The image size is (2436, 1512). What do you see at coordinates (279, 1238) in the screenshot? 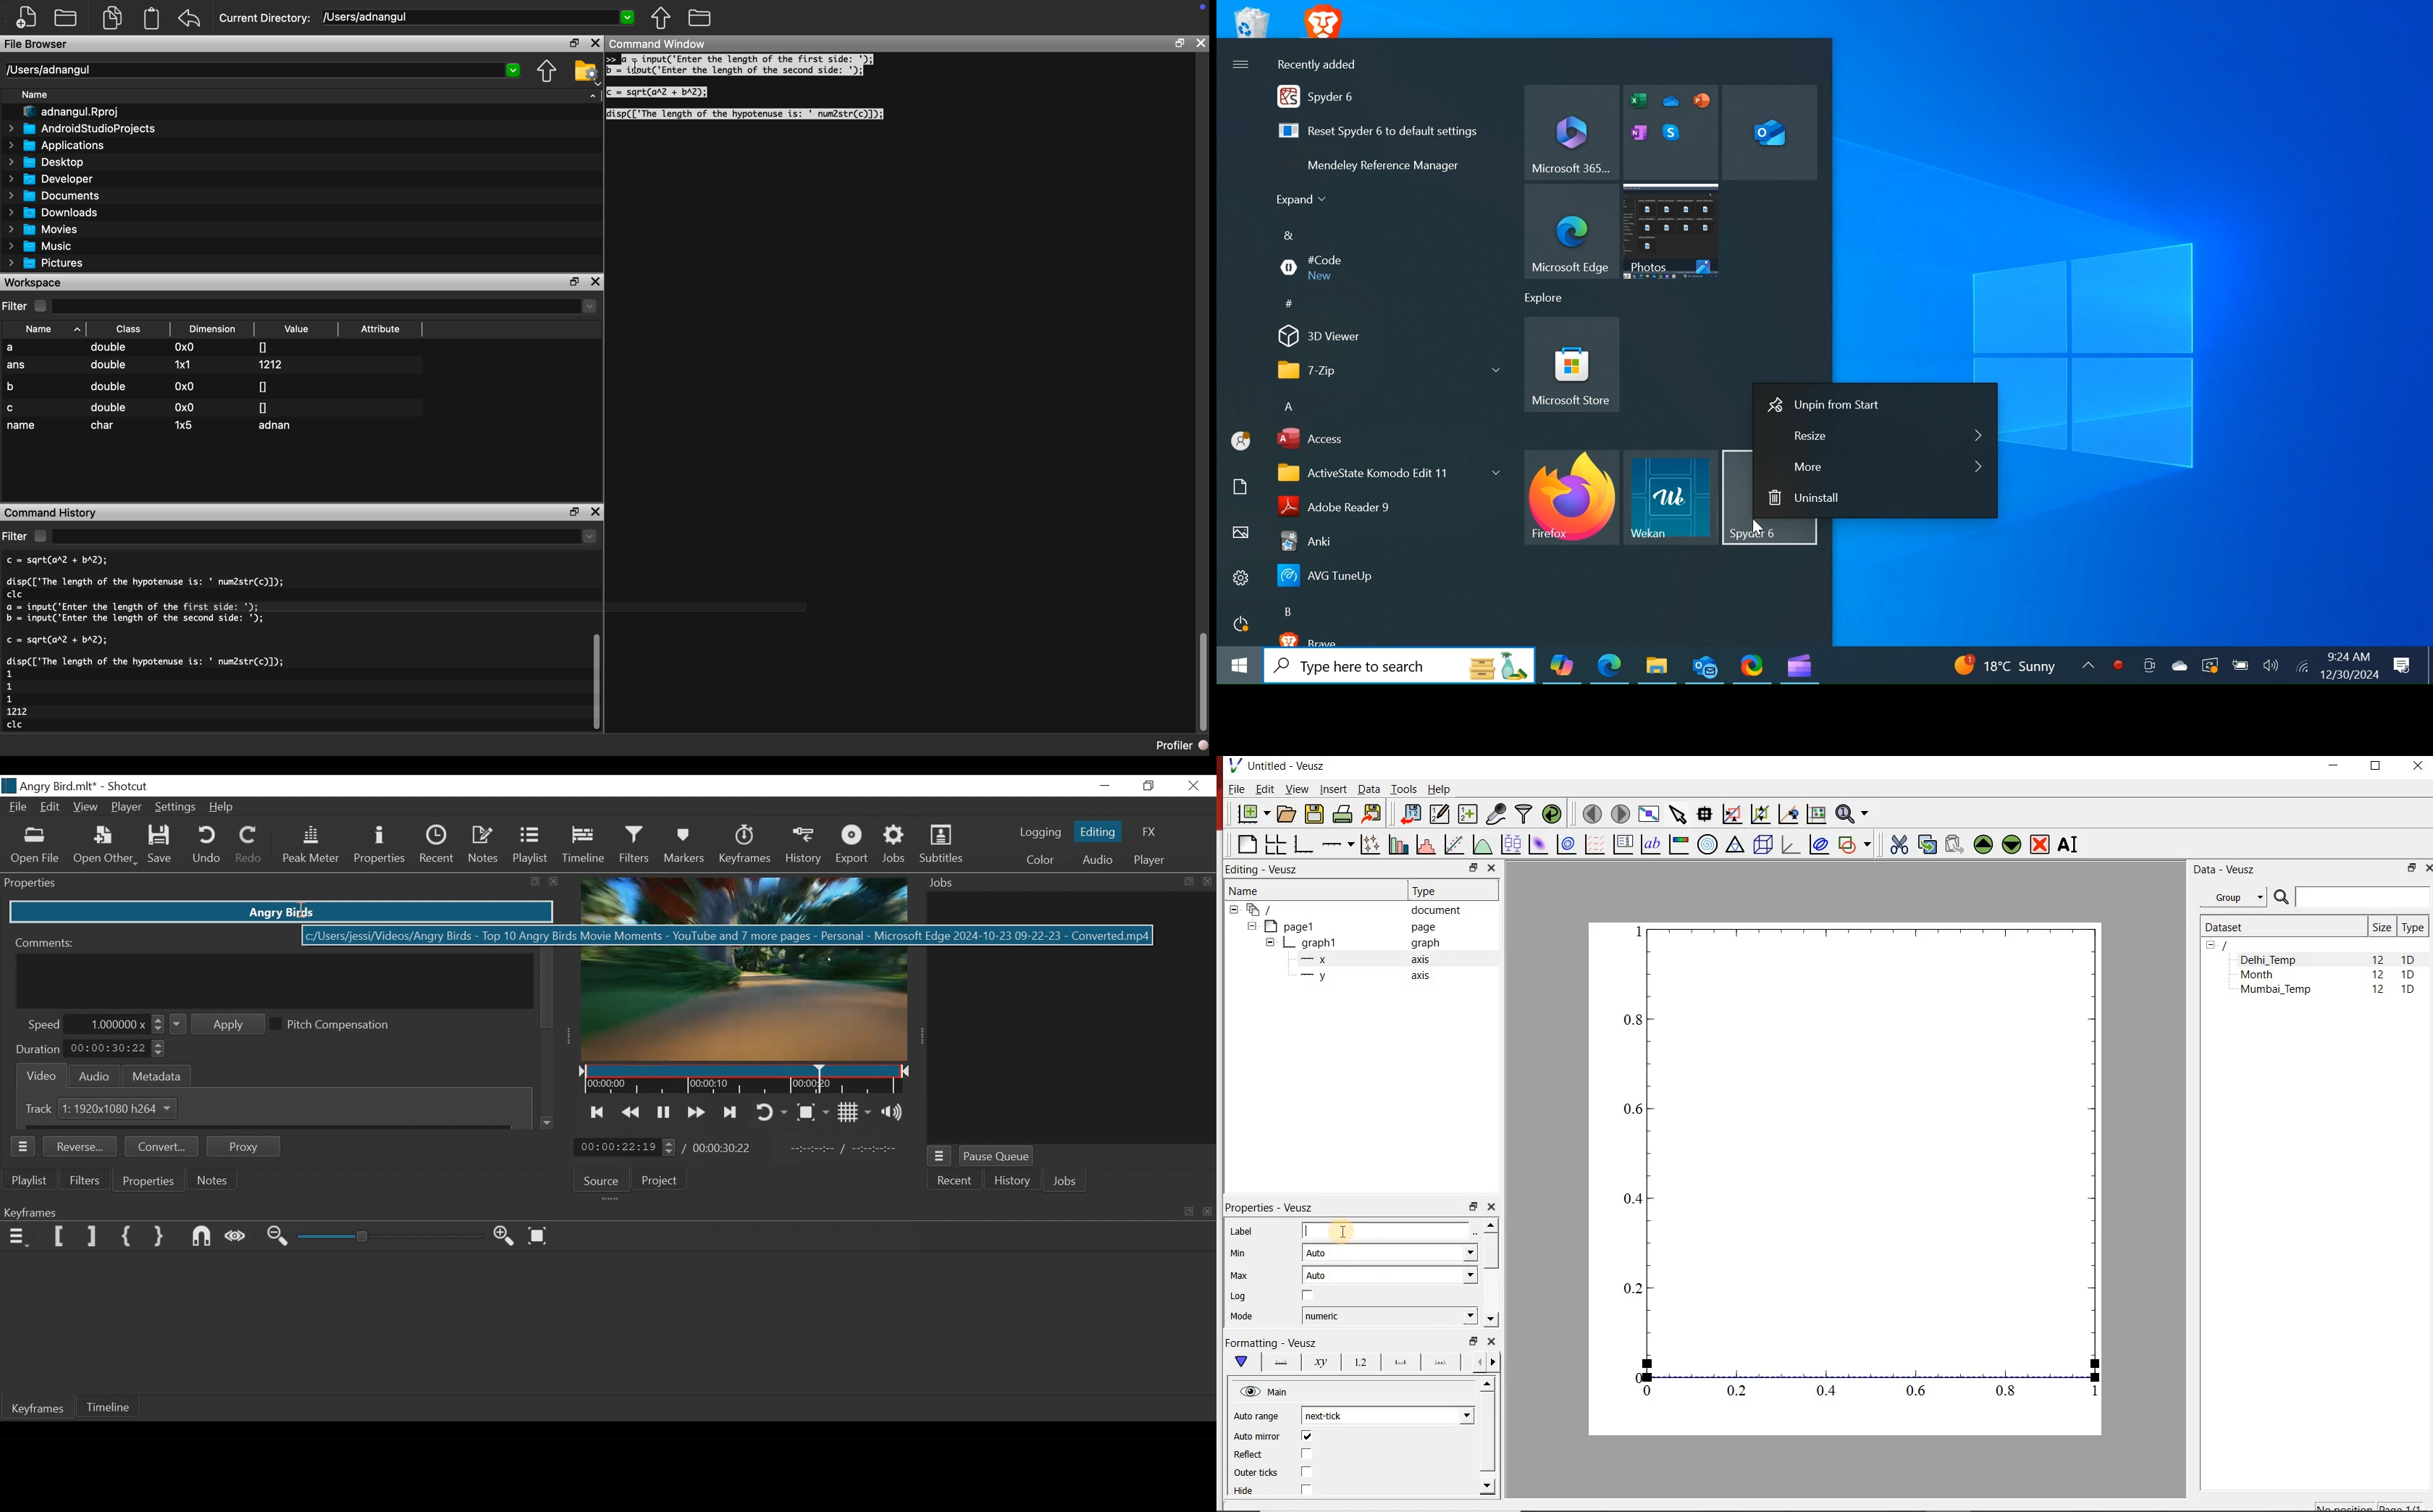
I see `Zoom Keyframe out` at bounding box center [279, 1238].